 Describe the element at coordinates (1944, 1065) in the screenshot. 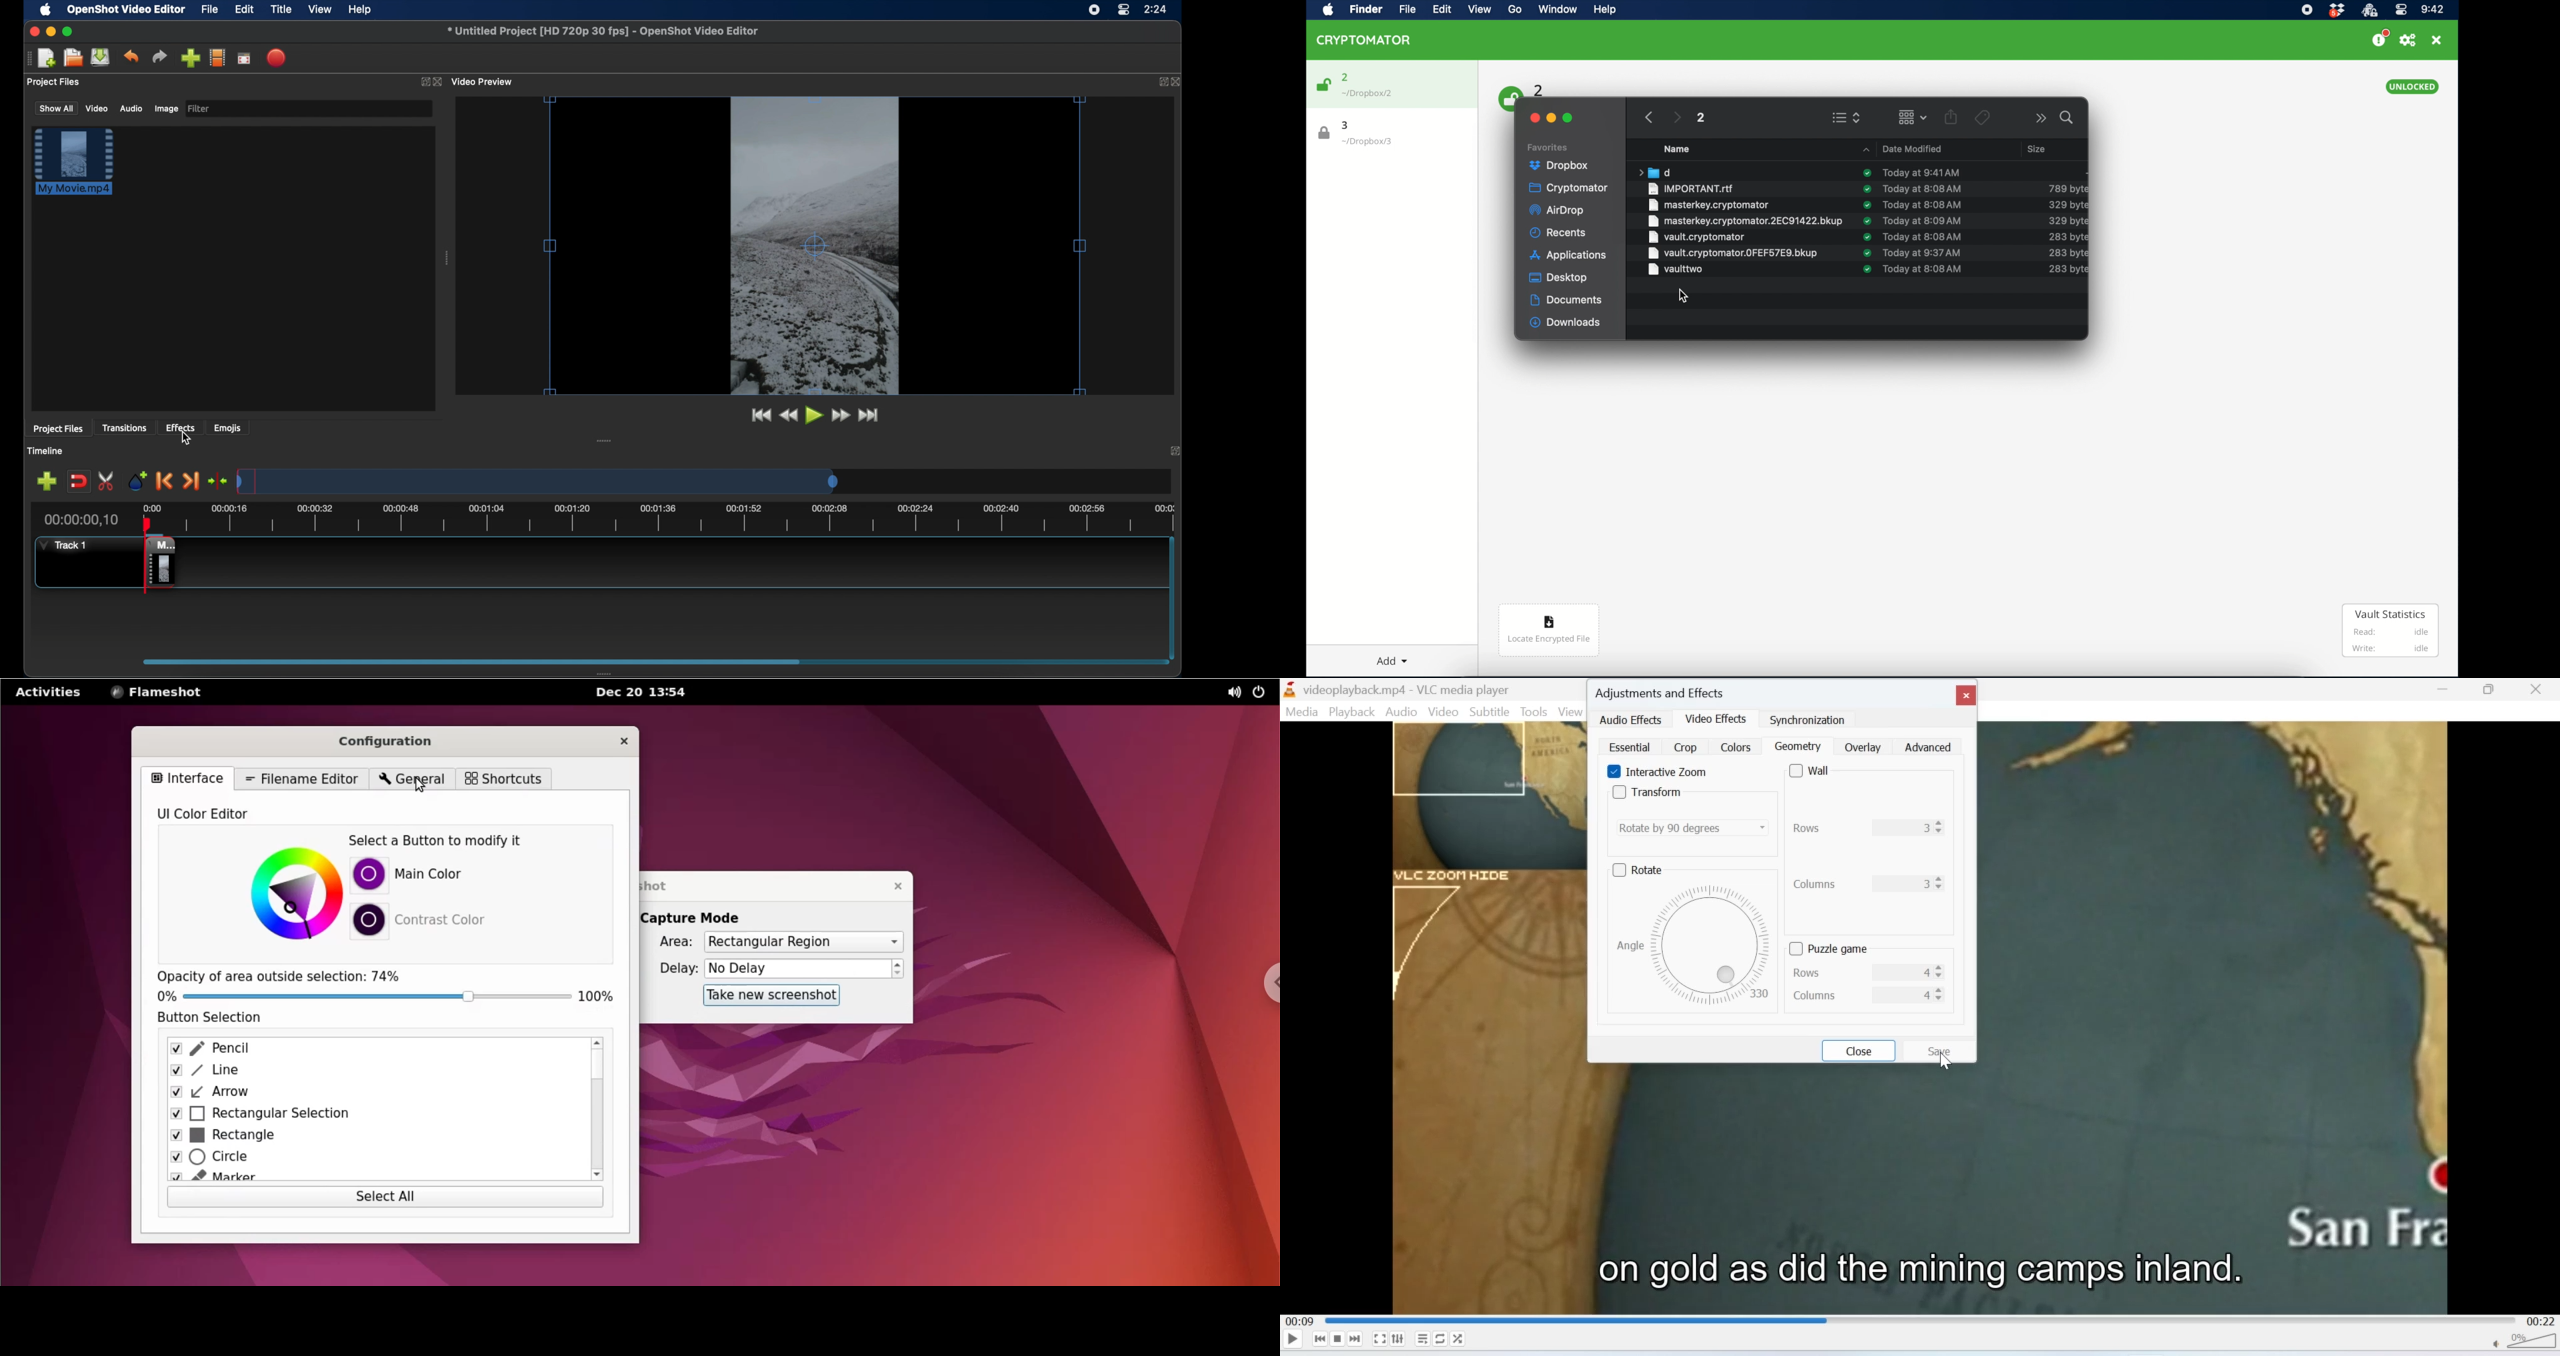

I see `cursor on save` at that location.